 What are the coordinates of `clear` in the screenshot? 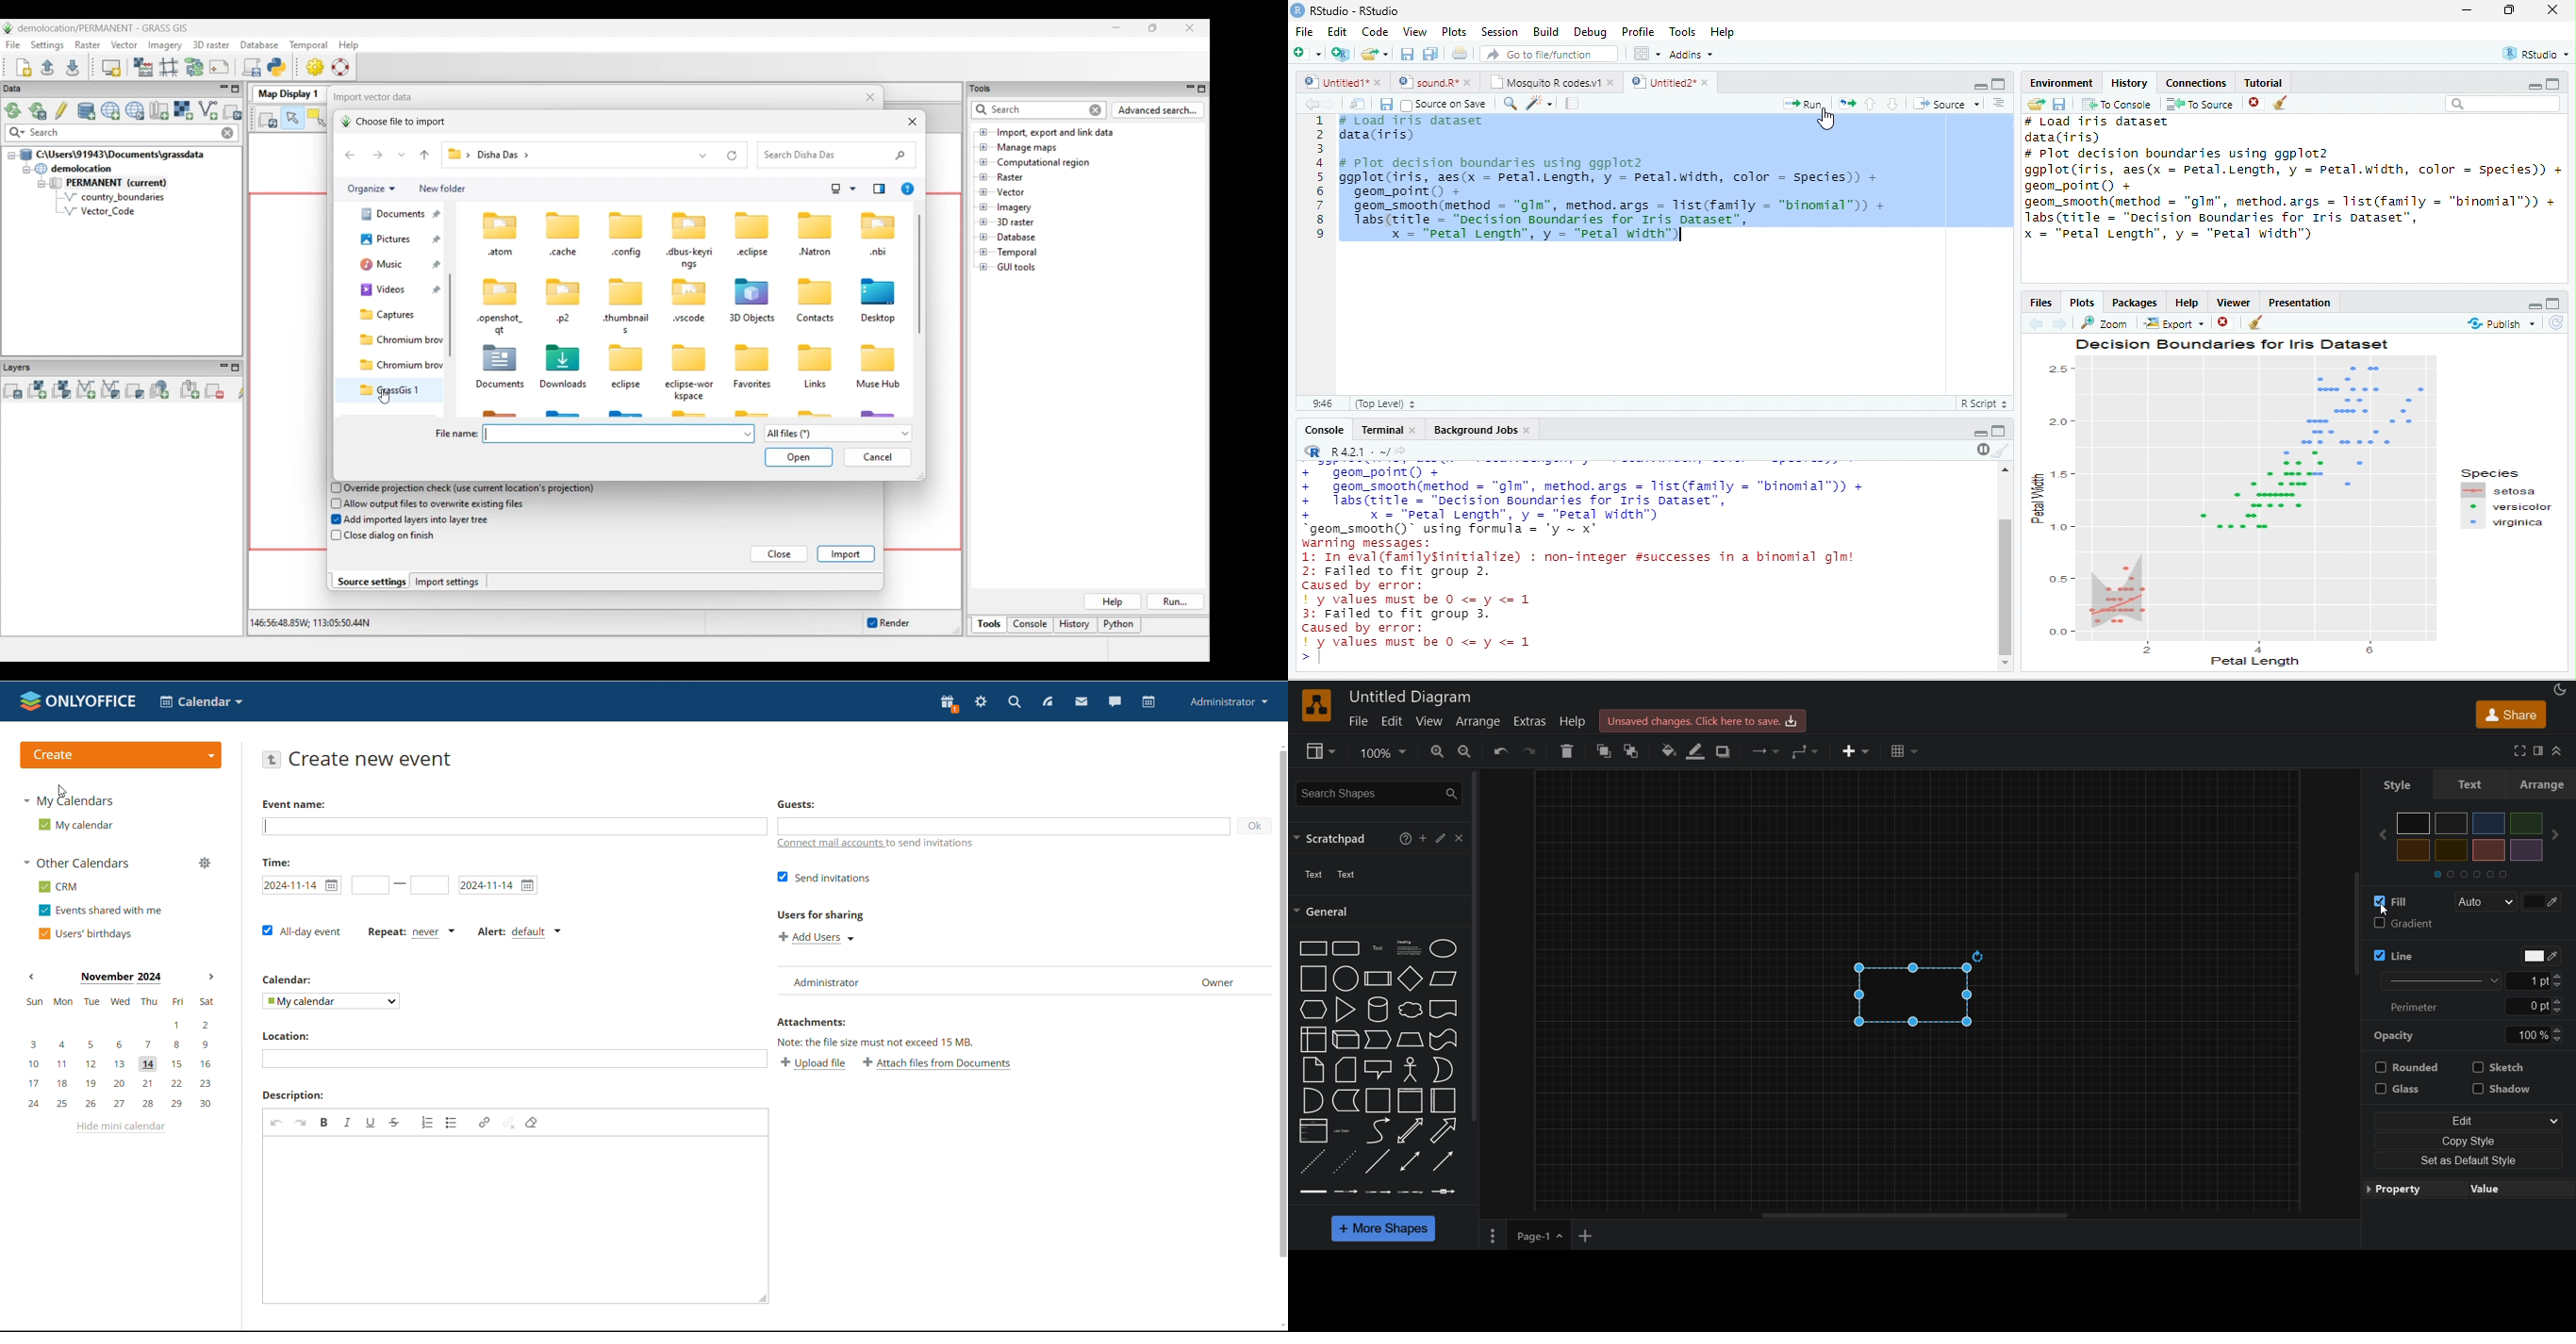 It's located at (2002, 451).